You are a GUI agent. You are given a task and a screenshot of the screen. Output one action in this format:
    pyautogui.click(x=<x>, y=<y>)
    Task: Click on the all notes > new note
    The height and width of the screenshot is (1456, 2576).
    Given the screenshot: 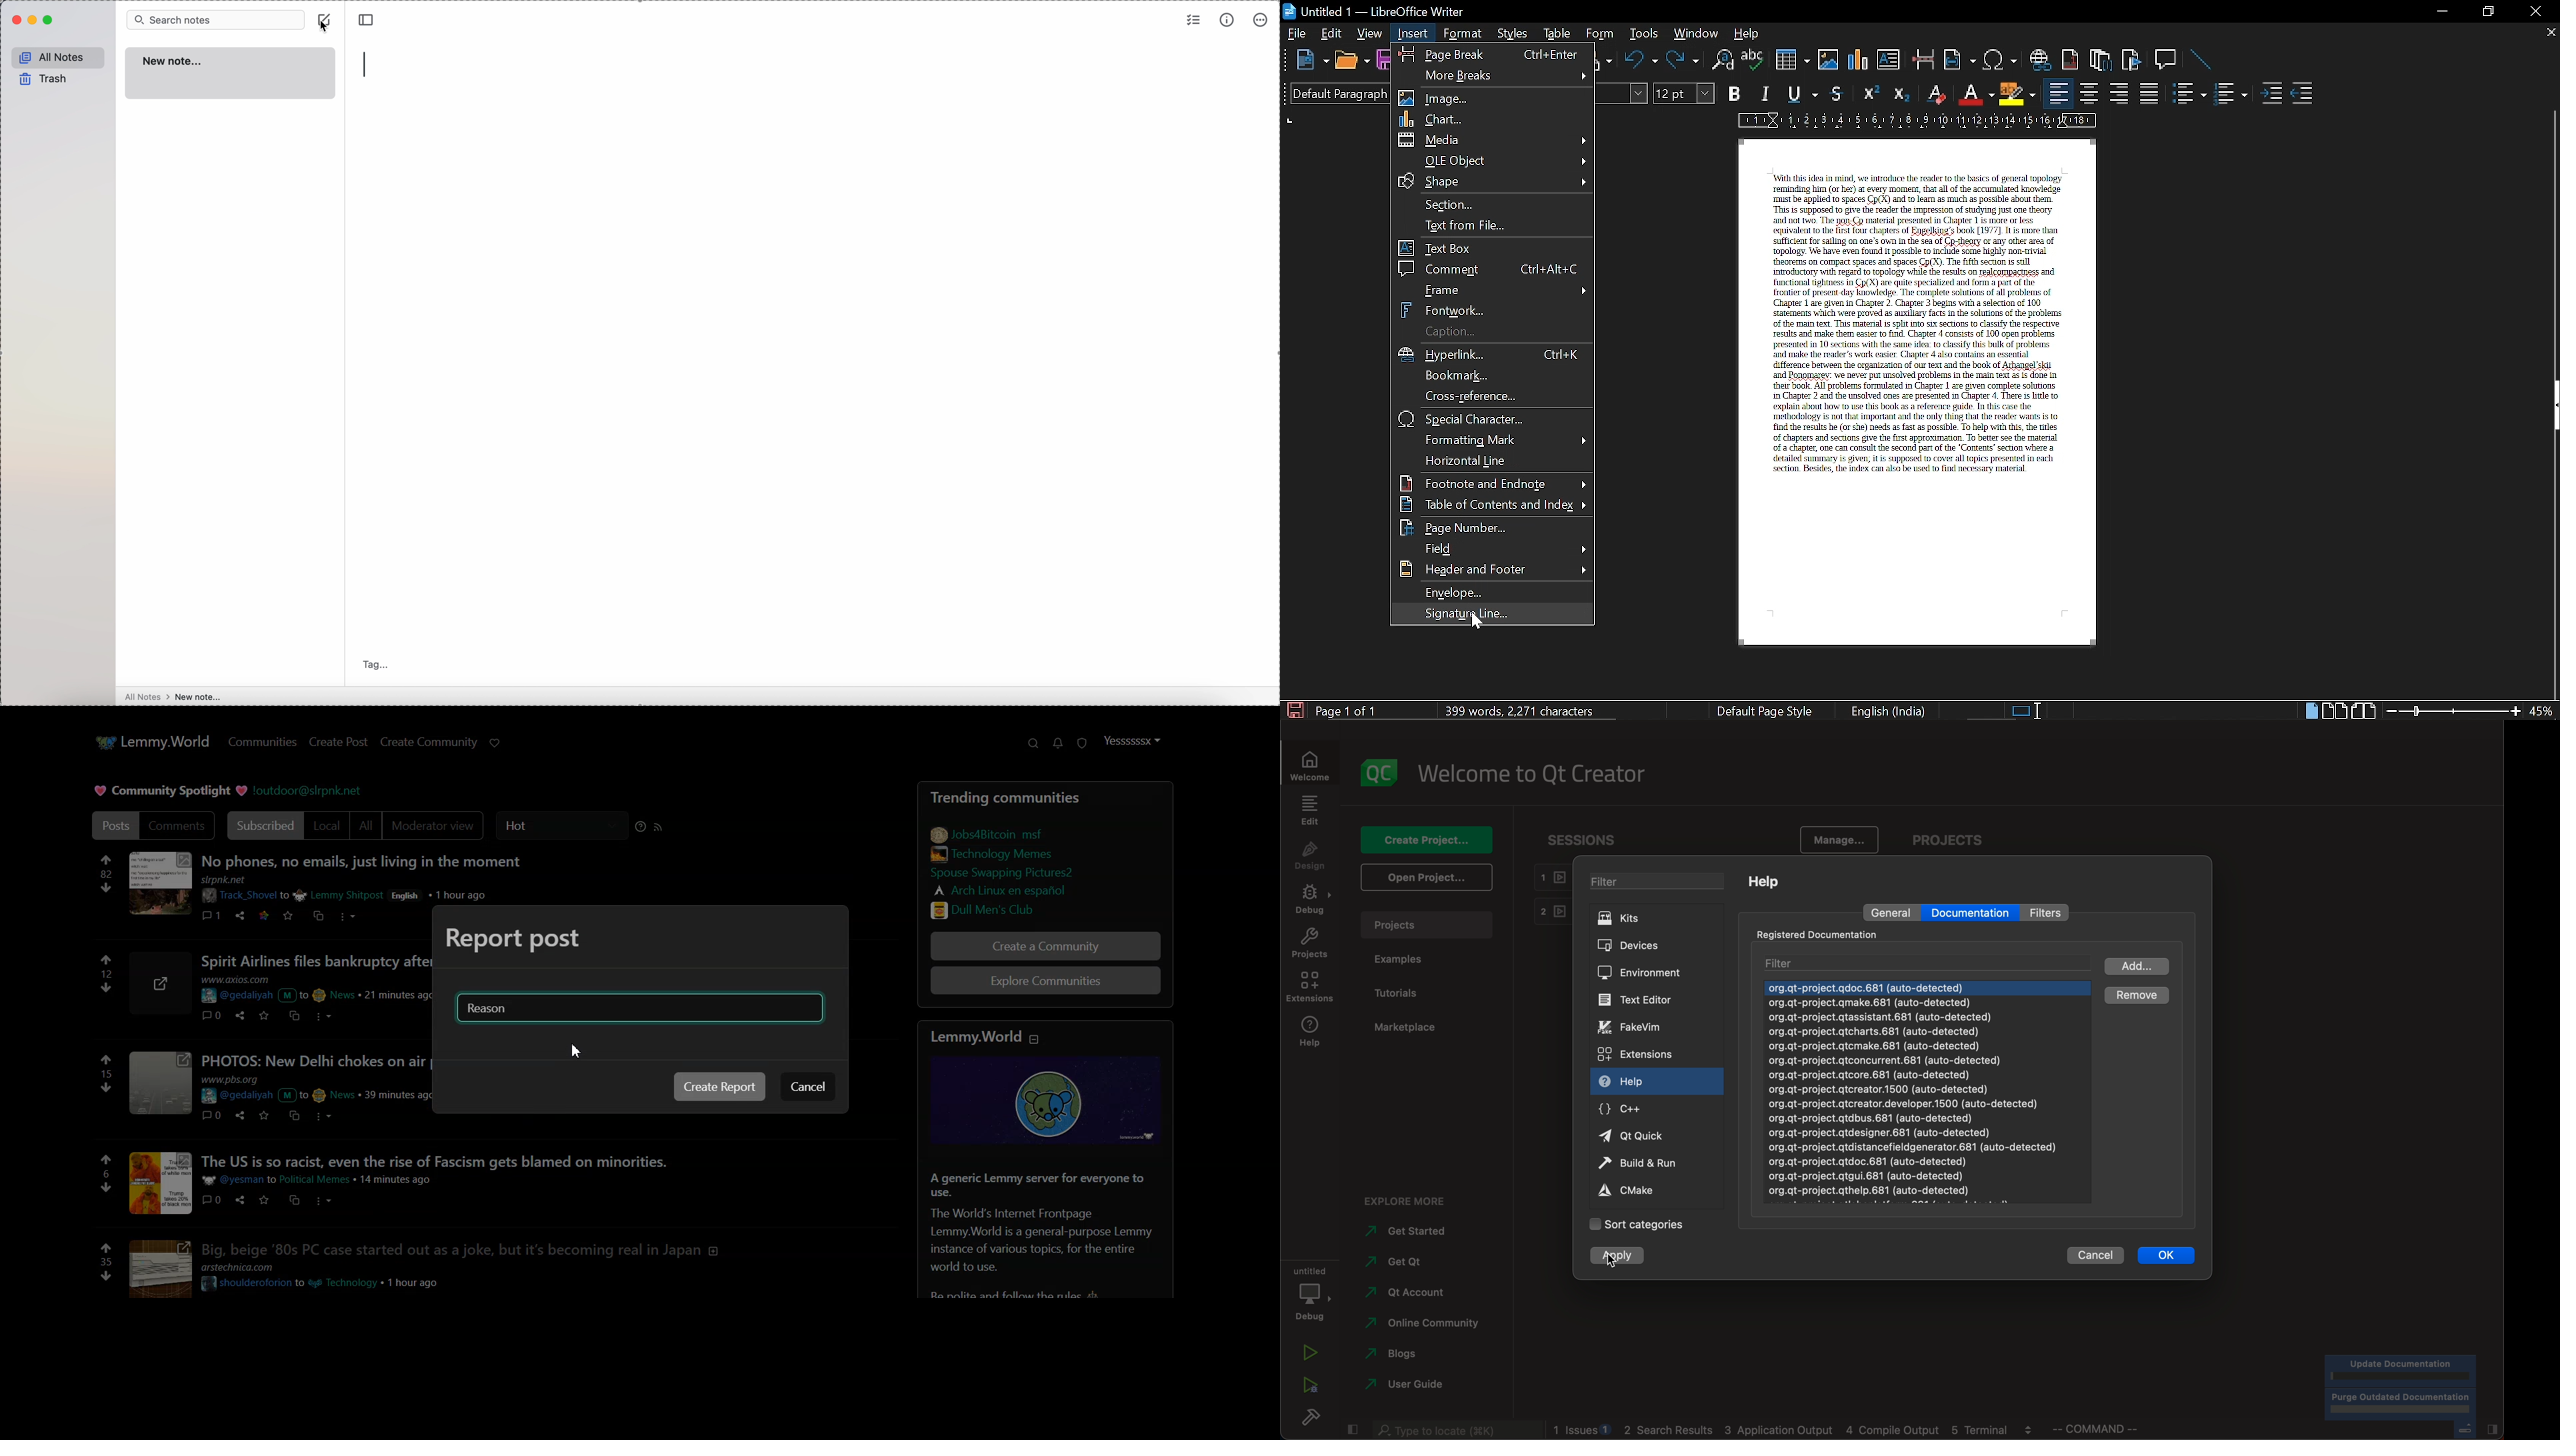 What is the action you would take?
    pyautogui.click(x=174, y=696)
    